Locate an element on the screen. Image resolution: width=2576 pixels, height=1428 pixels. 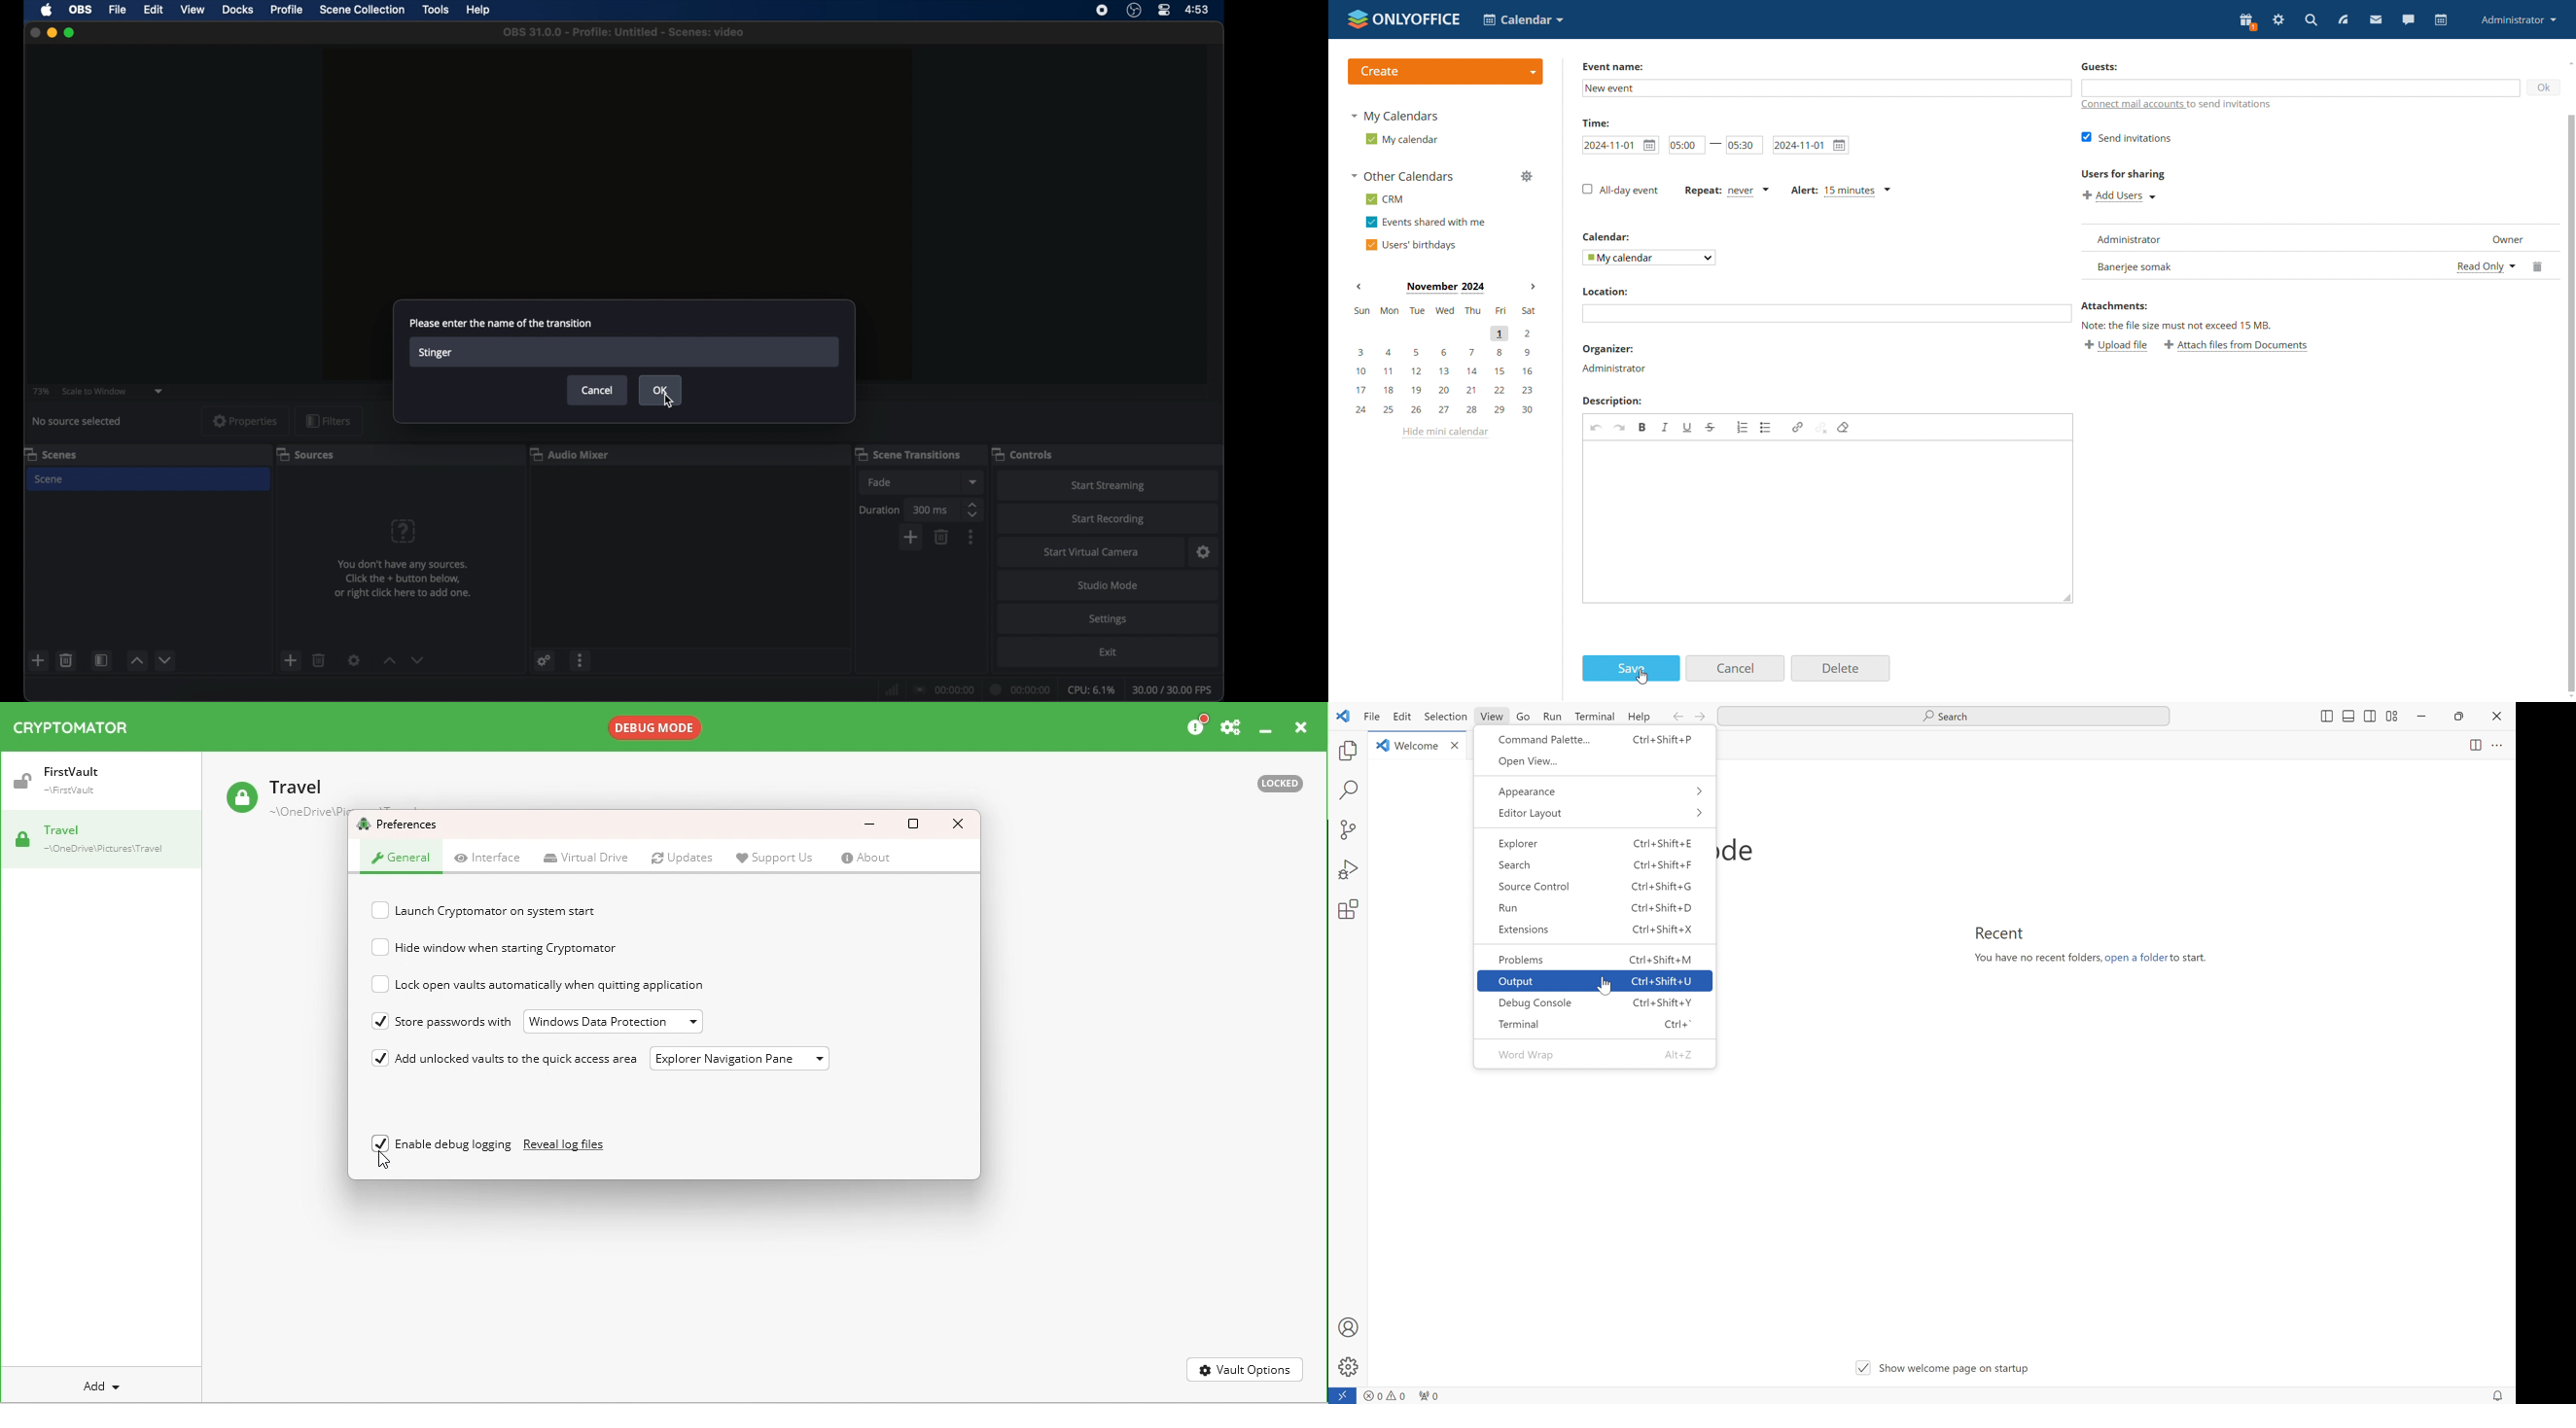
no source selected is located at coordinates (75, 421).